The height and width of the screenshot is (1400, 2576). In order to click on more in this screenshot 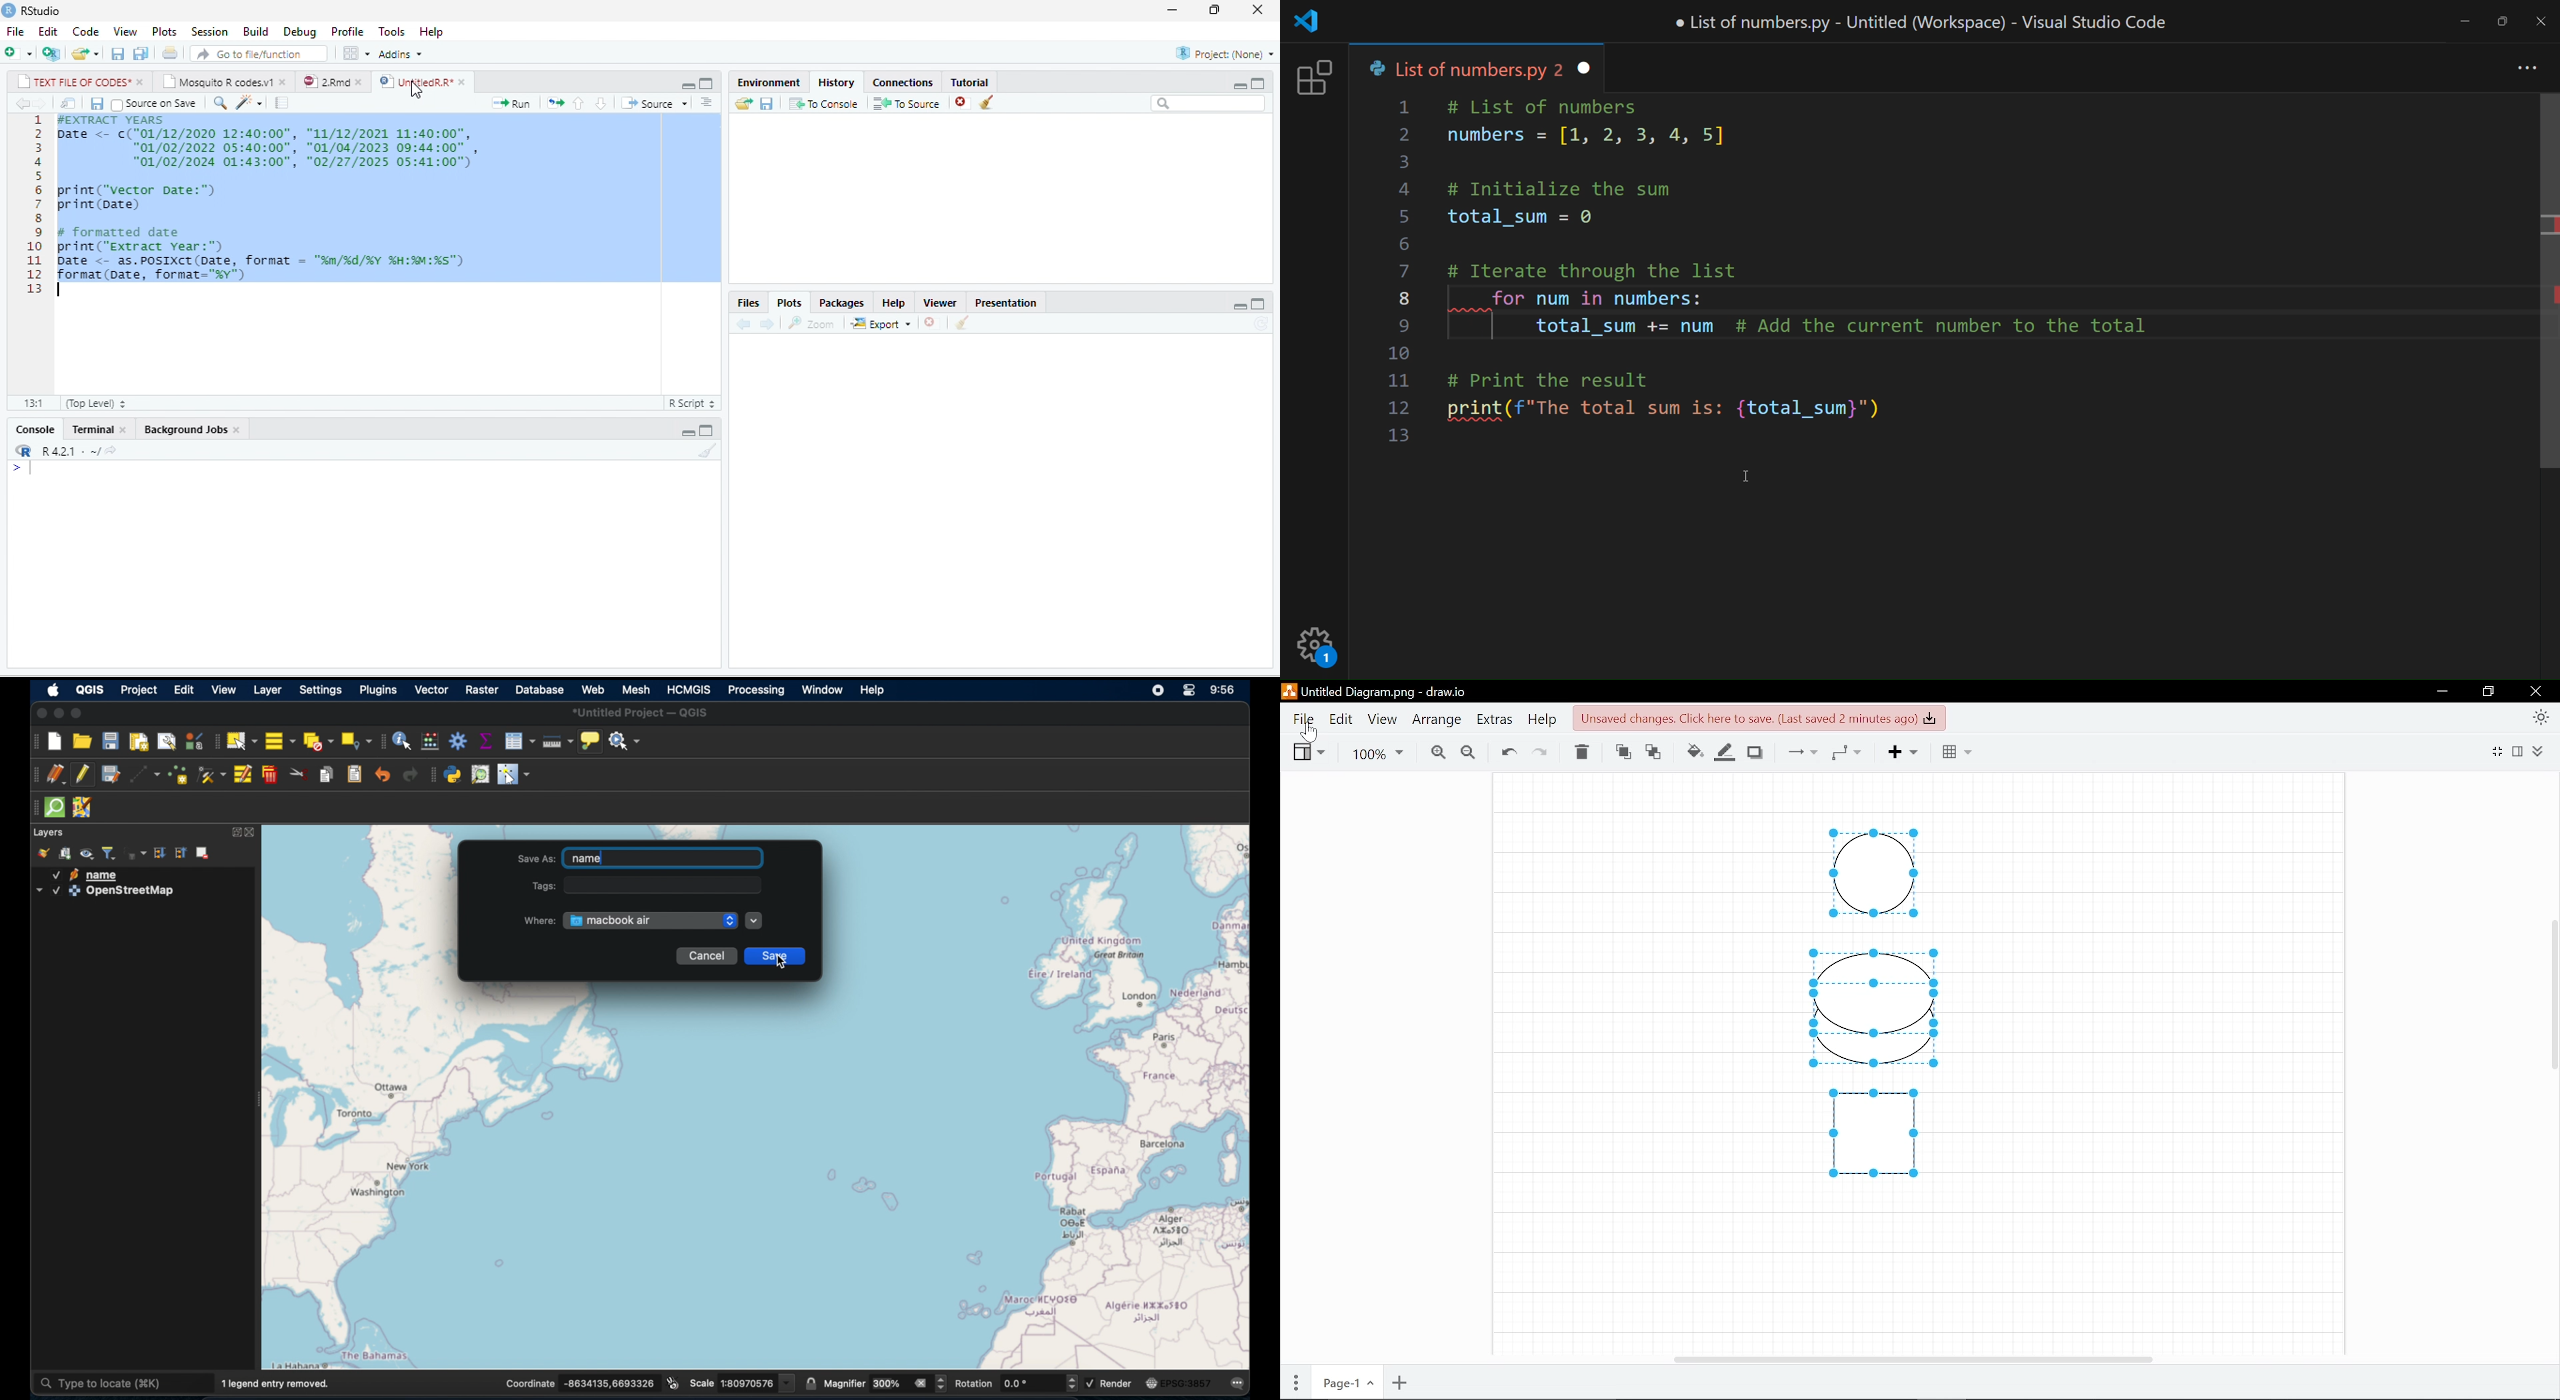, I will do `click(2529, 66)`.